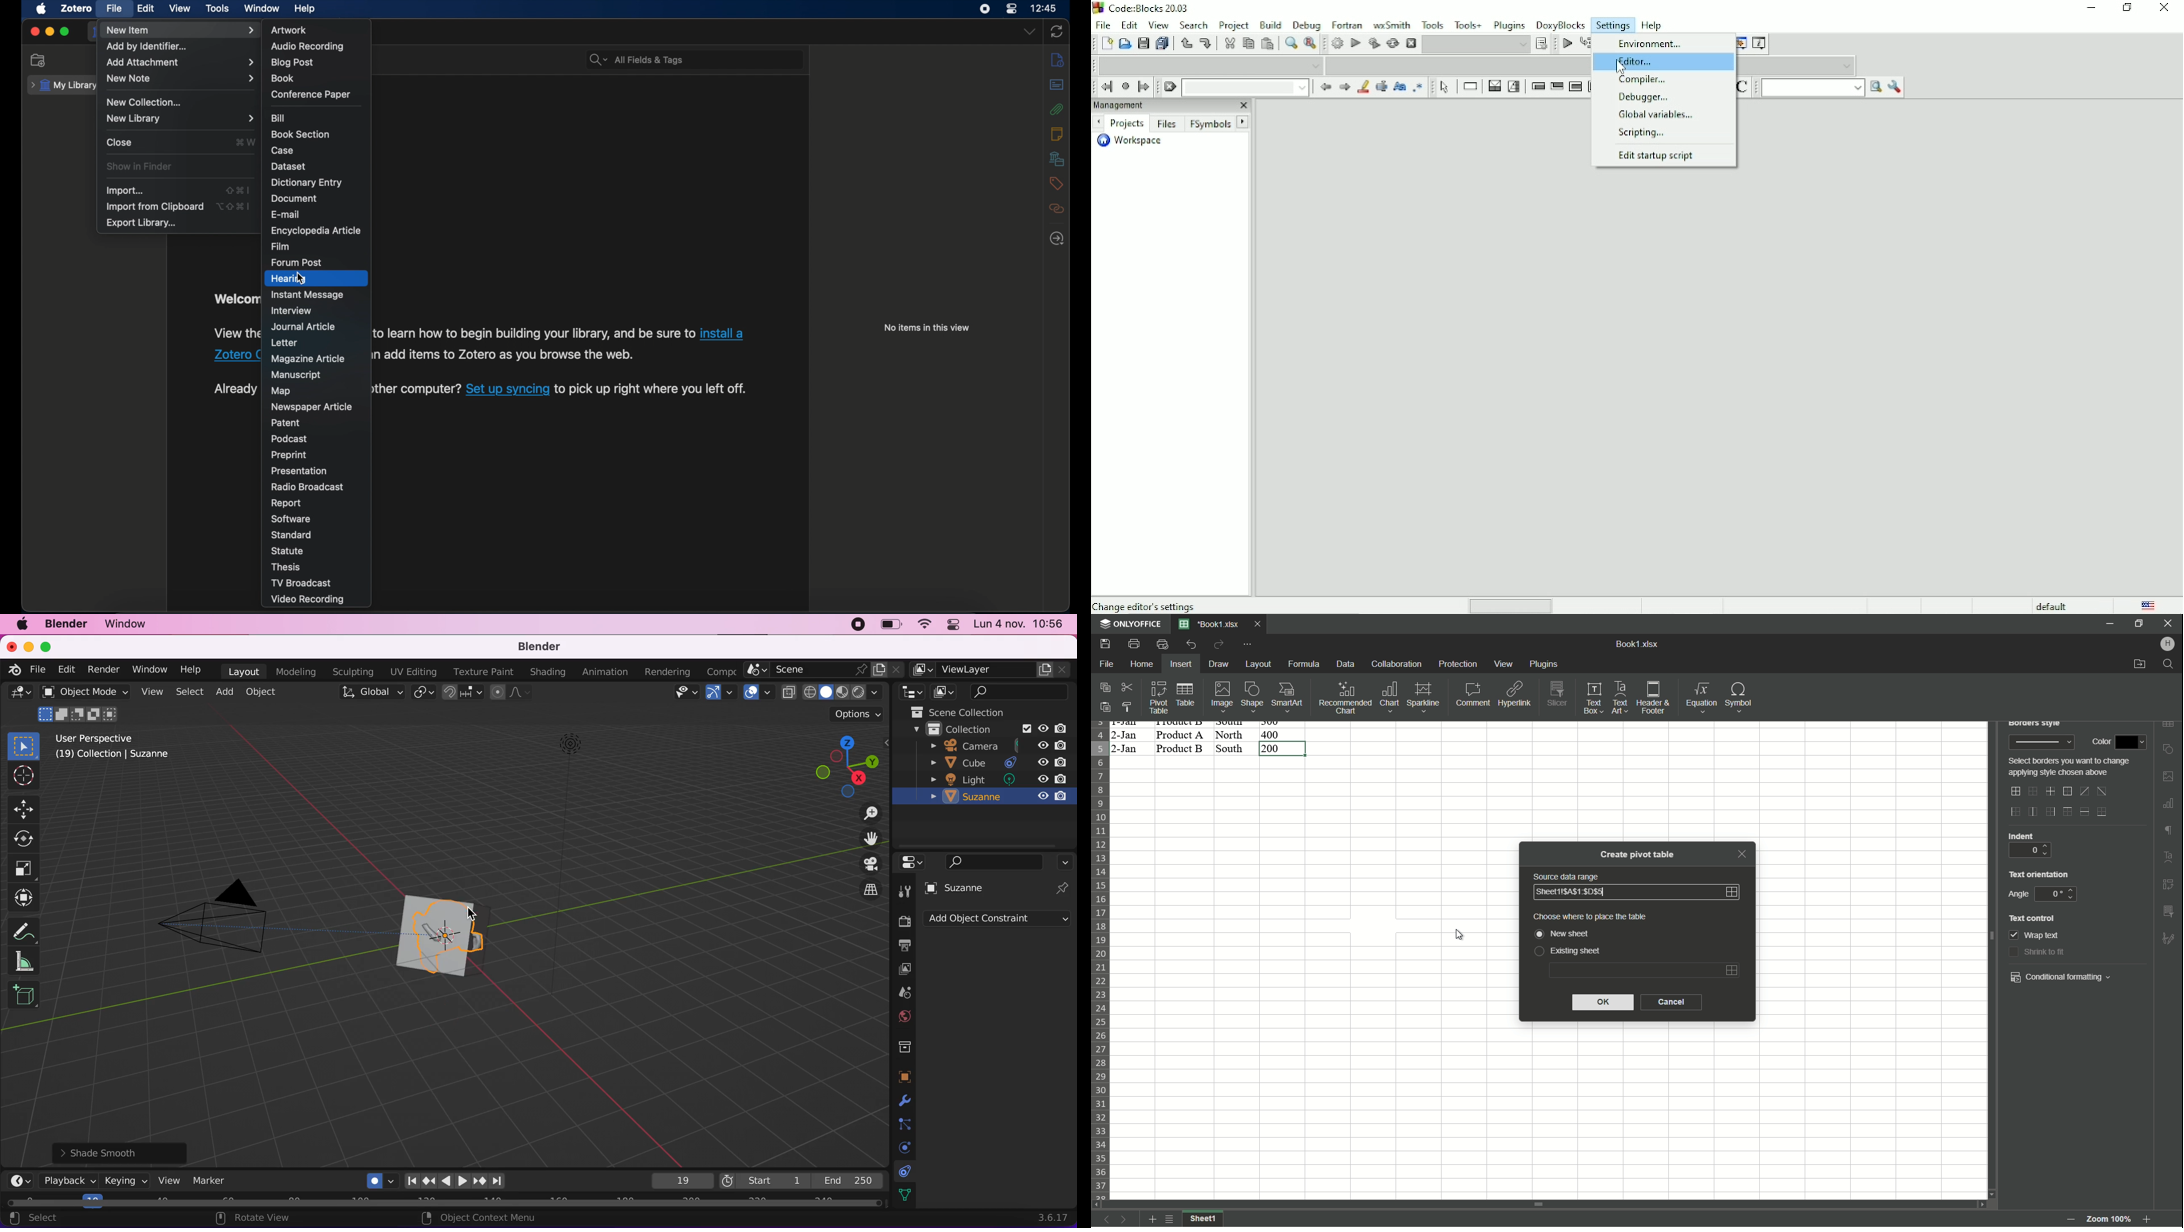 Image resolution: width=2184 pixels, height=1232 pixels. Describe the element at coordinates (308, 358) in the screenshot. I see `magazine article` at that location.